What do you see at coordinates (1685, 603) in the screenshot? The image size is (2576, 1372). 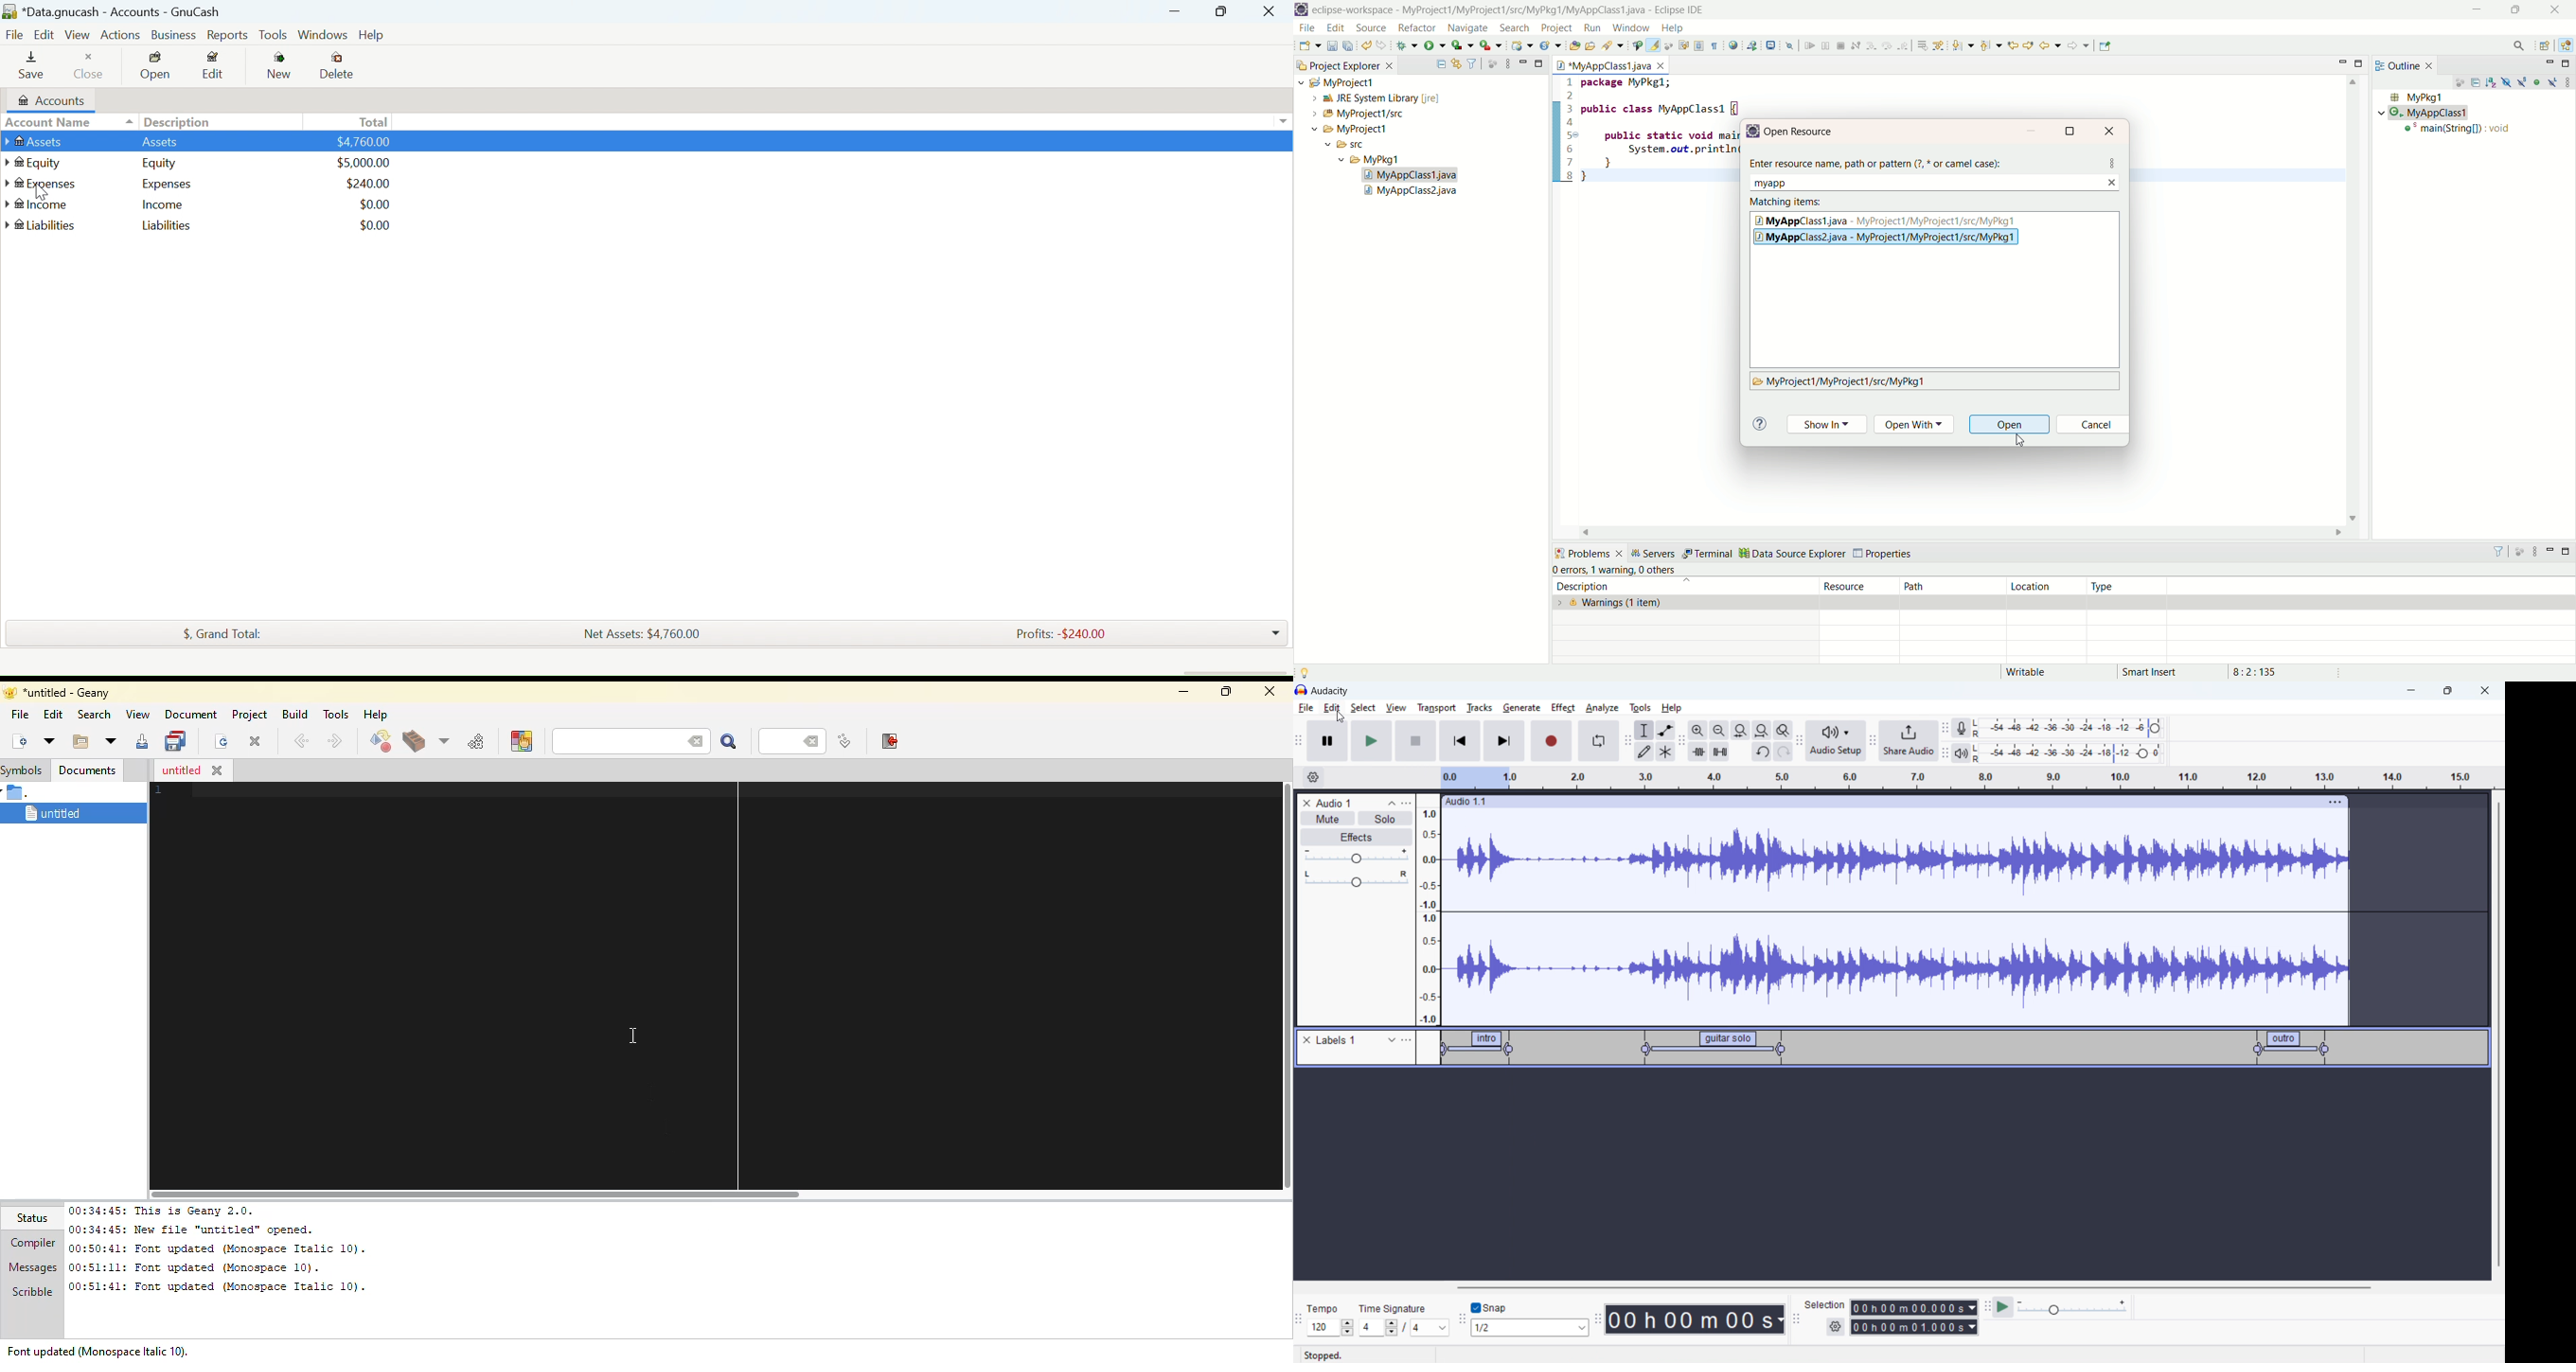 I see `warnnings` at bounding box center [1685, 603].